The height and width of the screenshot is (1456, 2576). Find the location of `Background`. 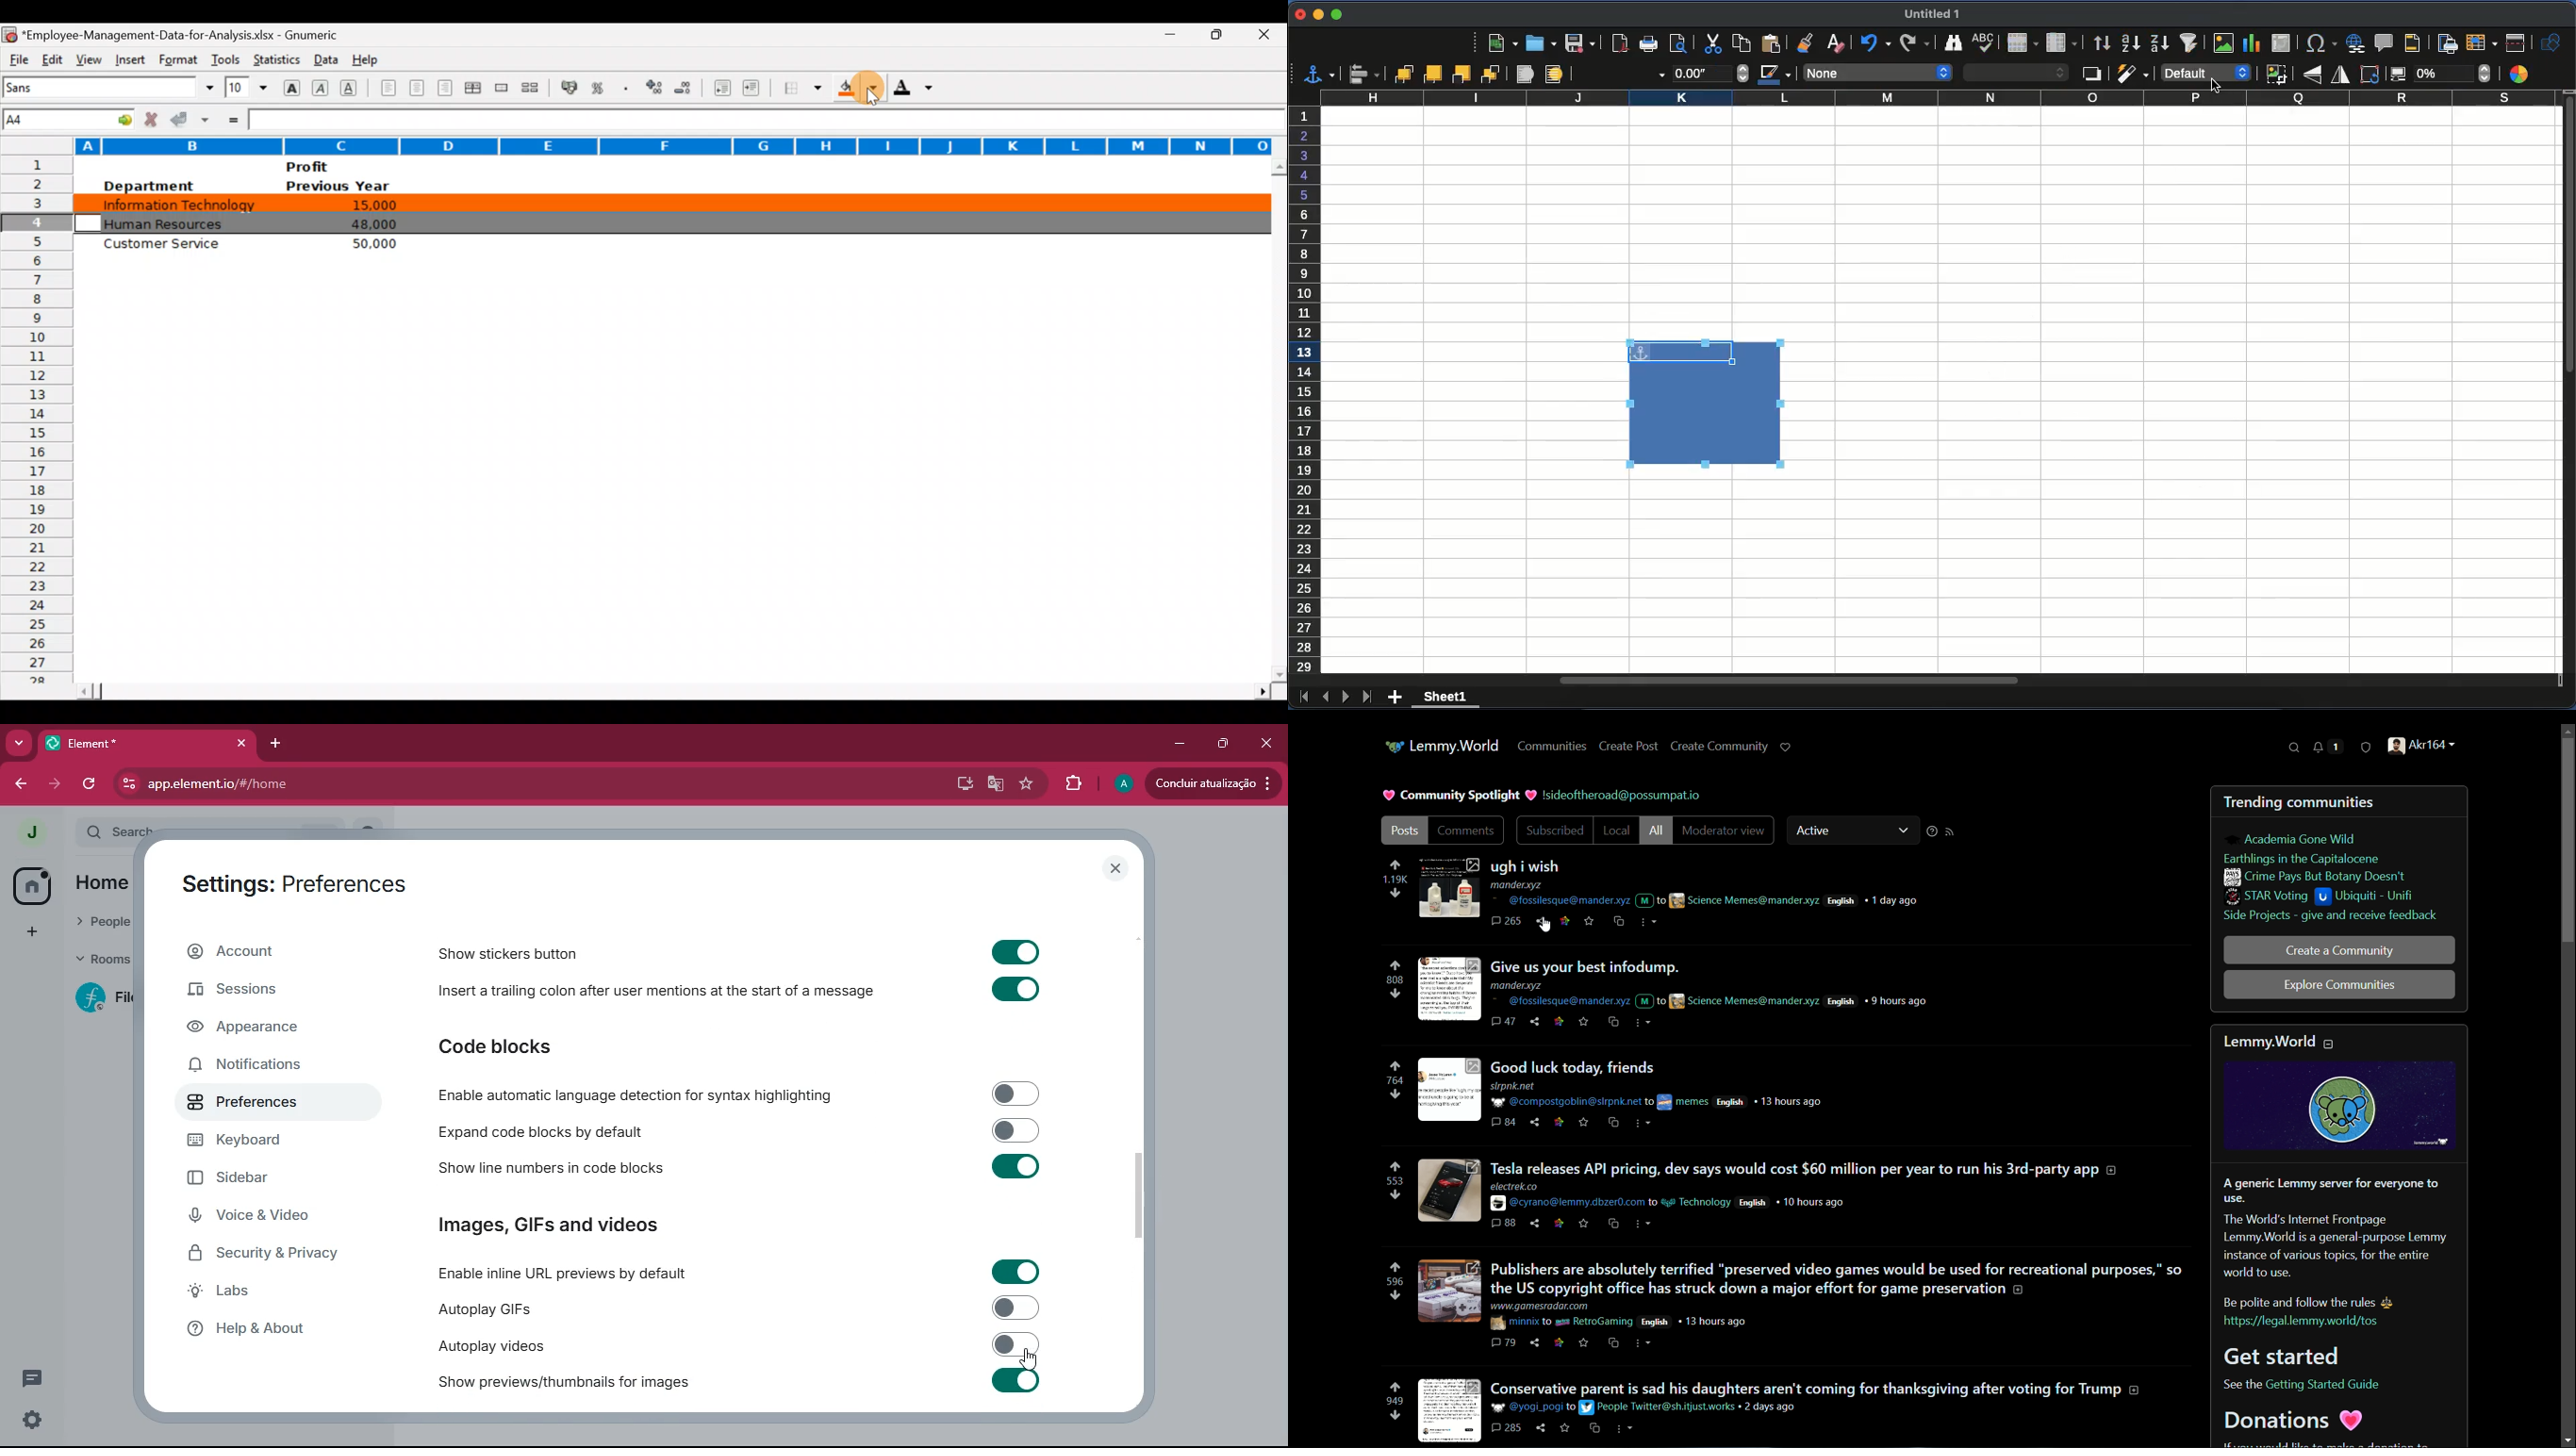

Background is located at coordinates (857, 92).